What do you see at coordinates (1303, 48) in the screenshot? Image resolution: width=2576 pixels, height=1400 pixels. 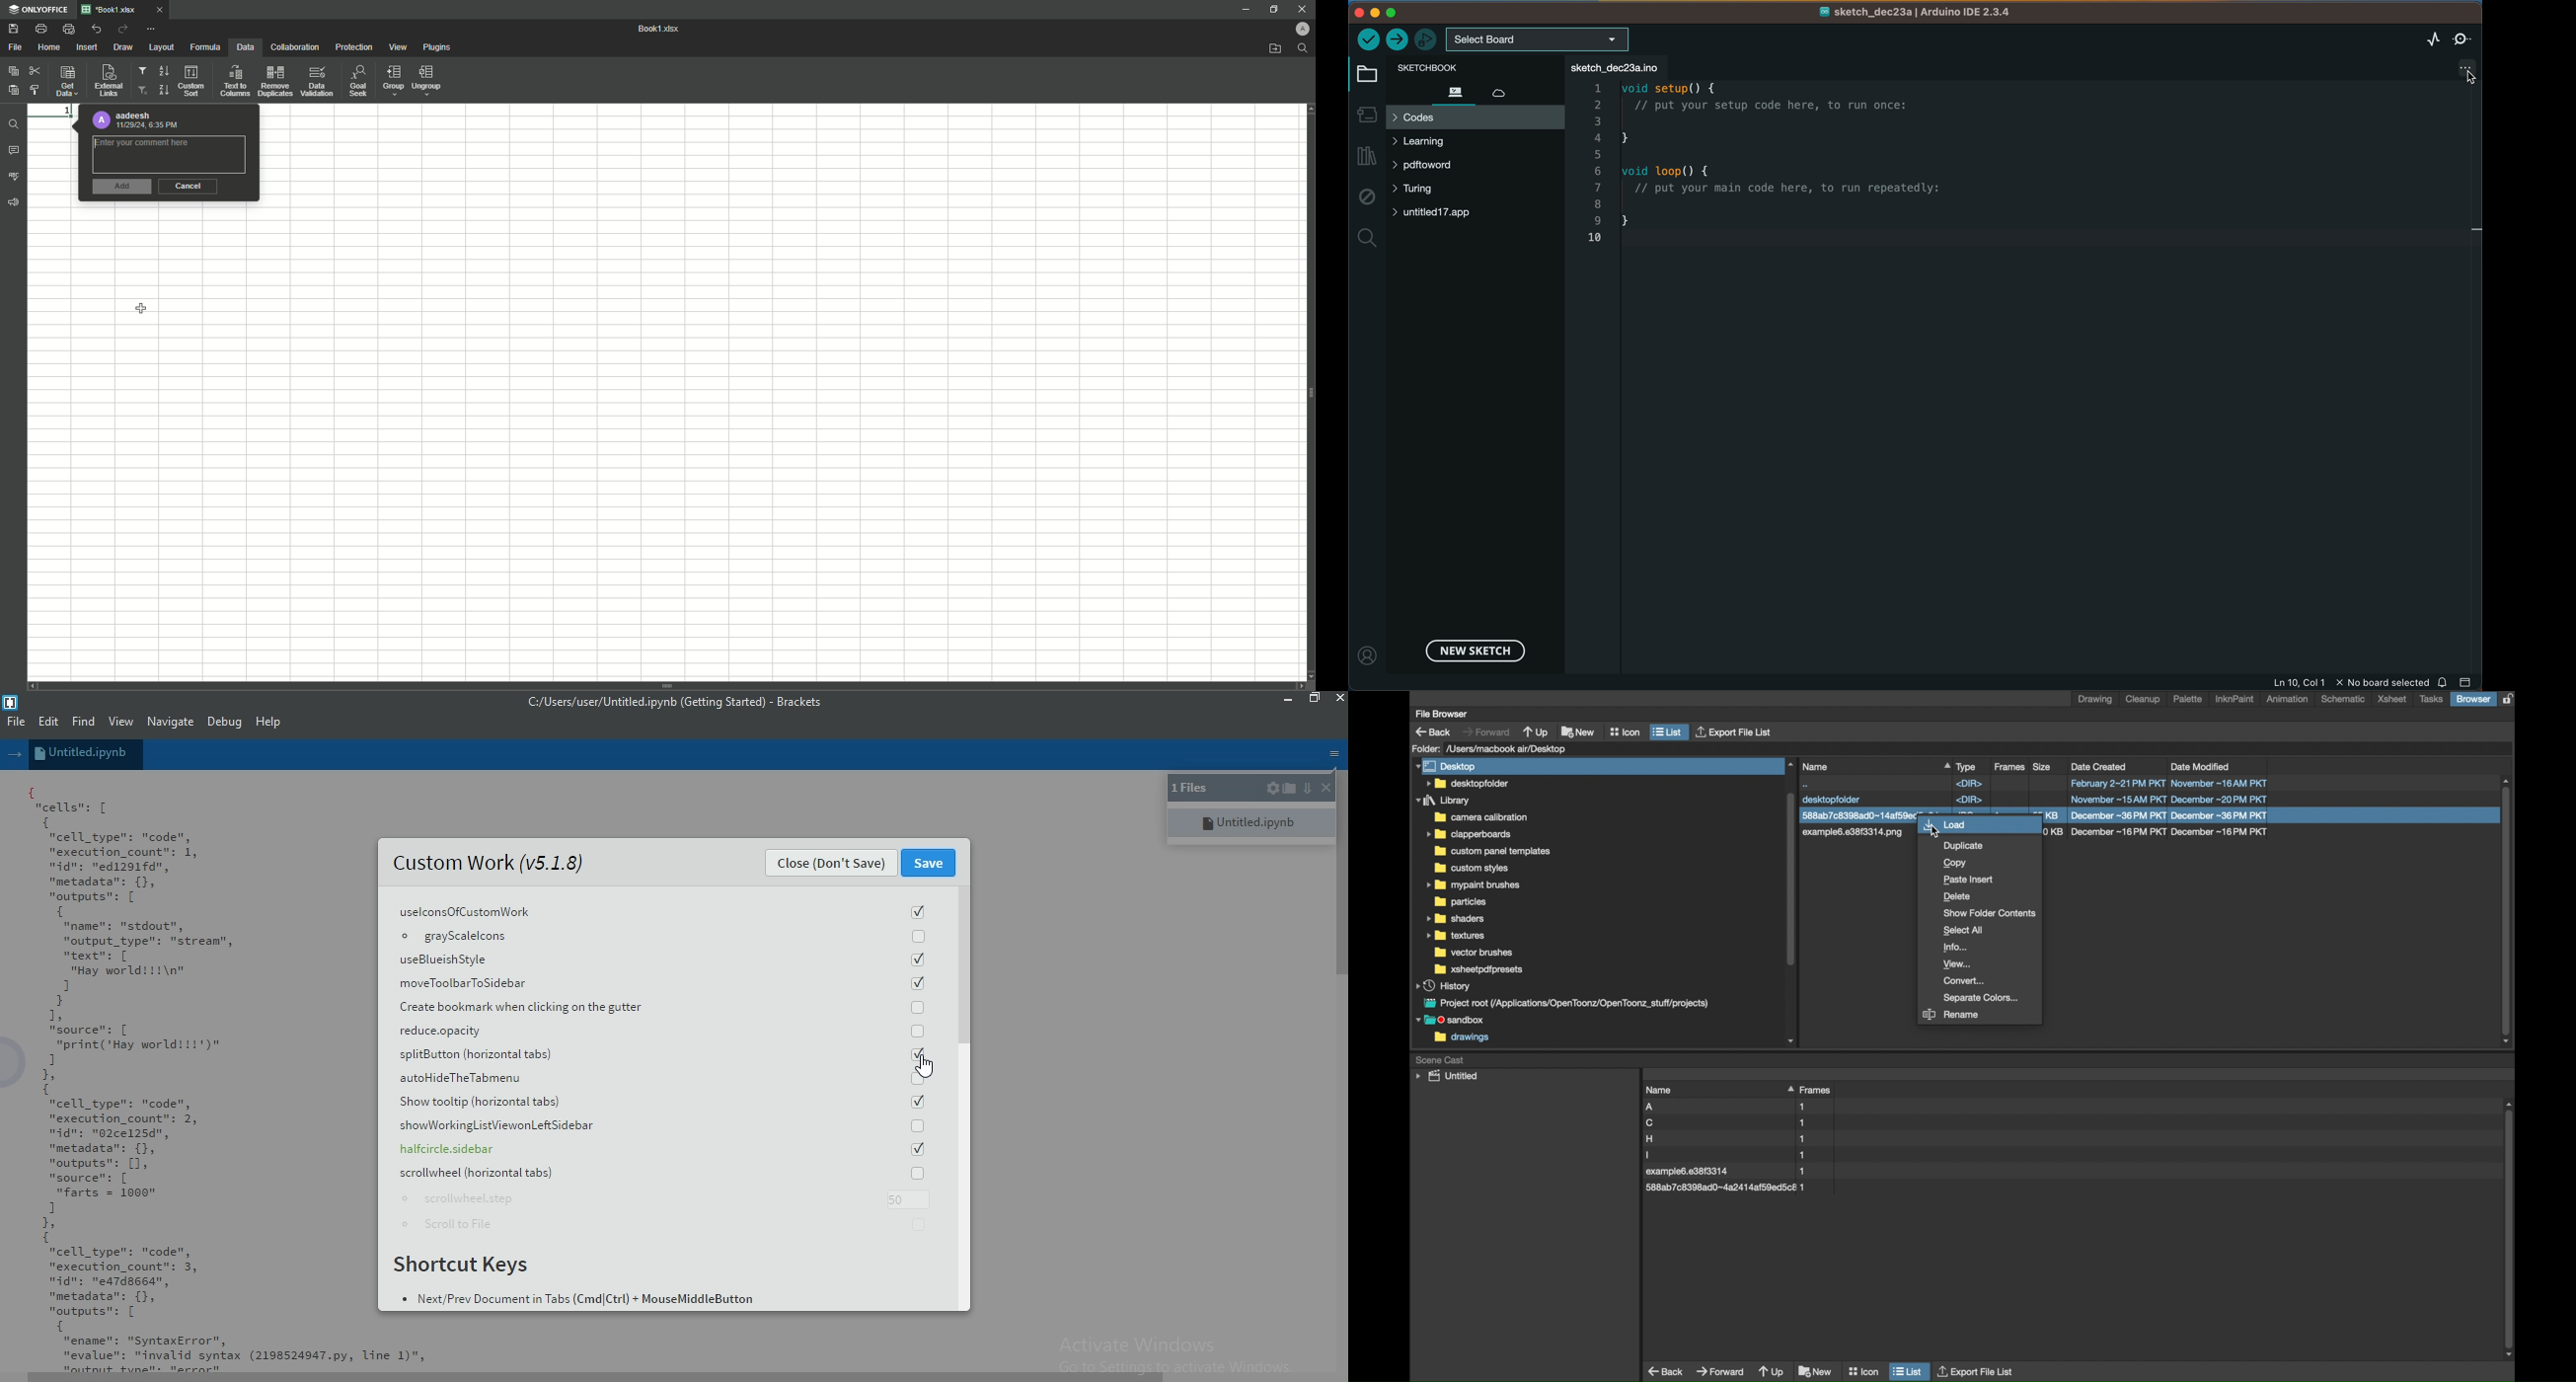 I see `Find` at bounding box center [1303, 48].